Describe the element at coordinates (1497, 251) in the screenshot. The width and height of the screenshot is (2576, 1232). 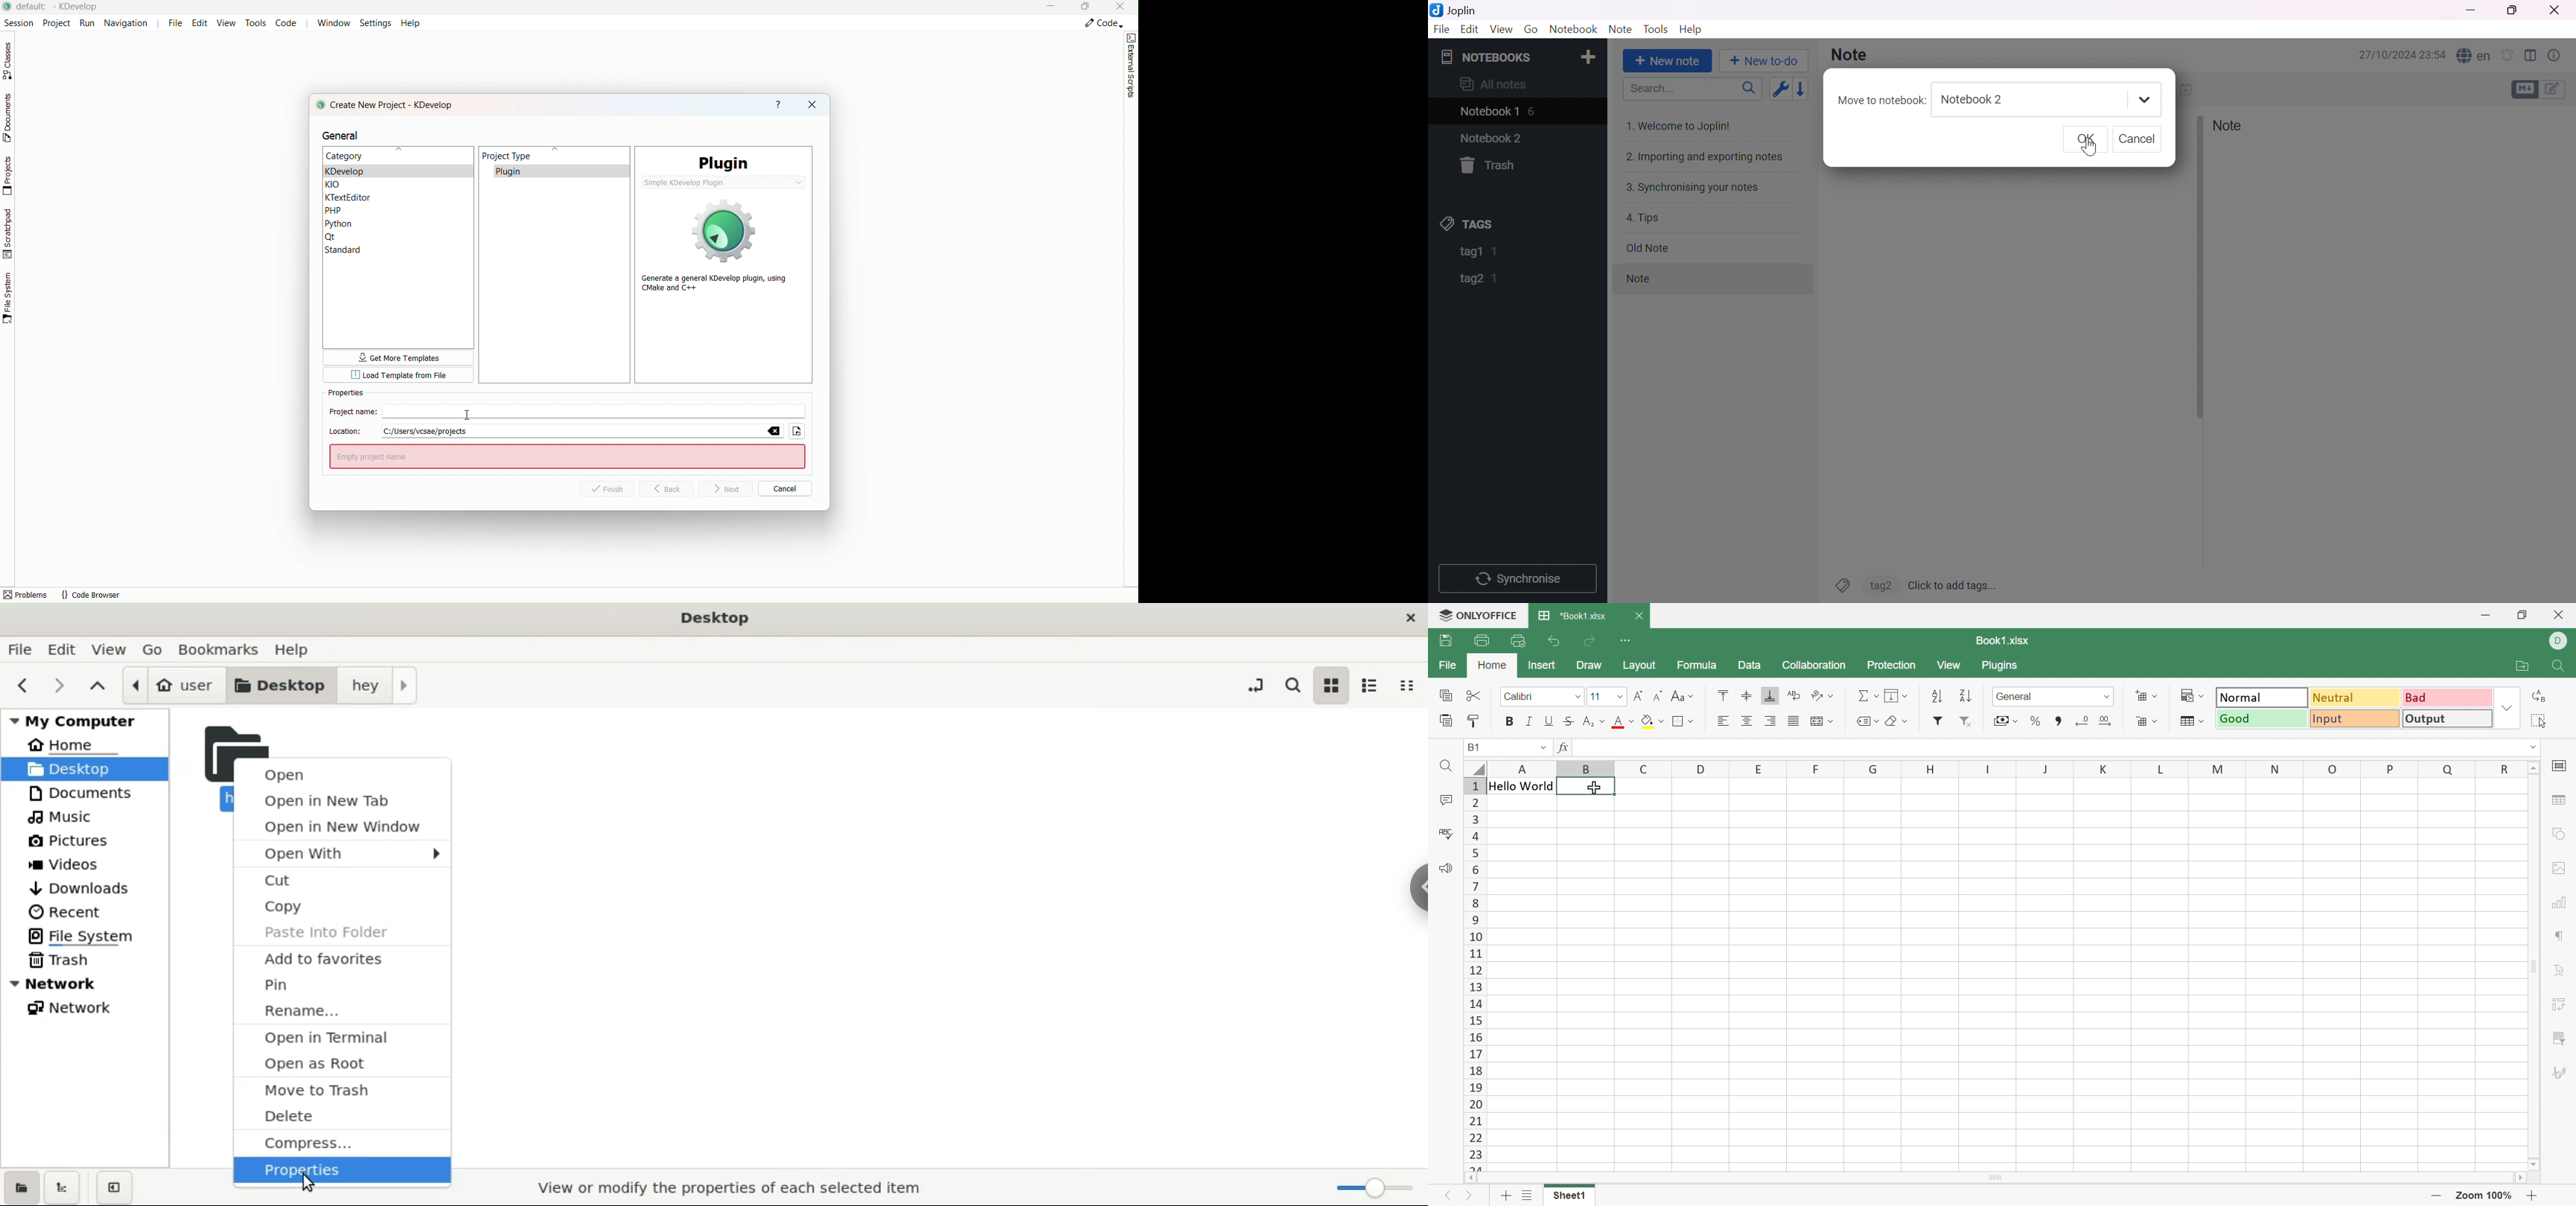
I see `1` at that location.